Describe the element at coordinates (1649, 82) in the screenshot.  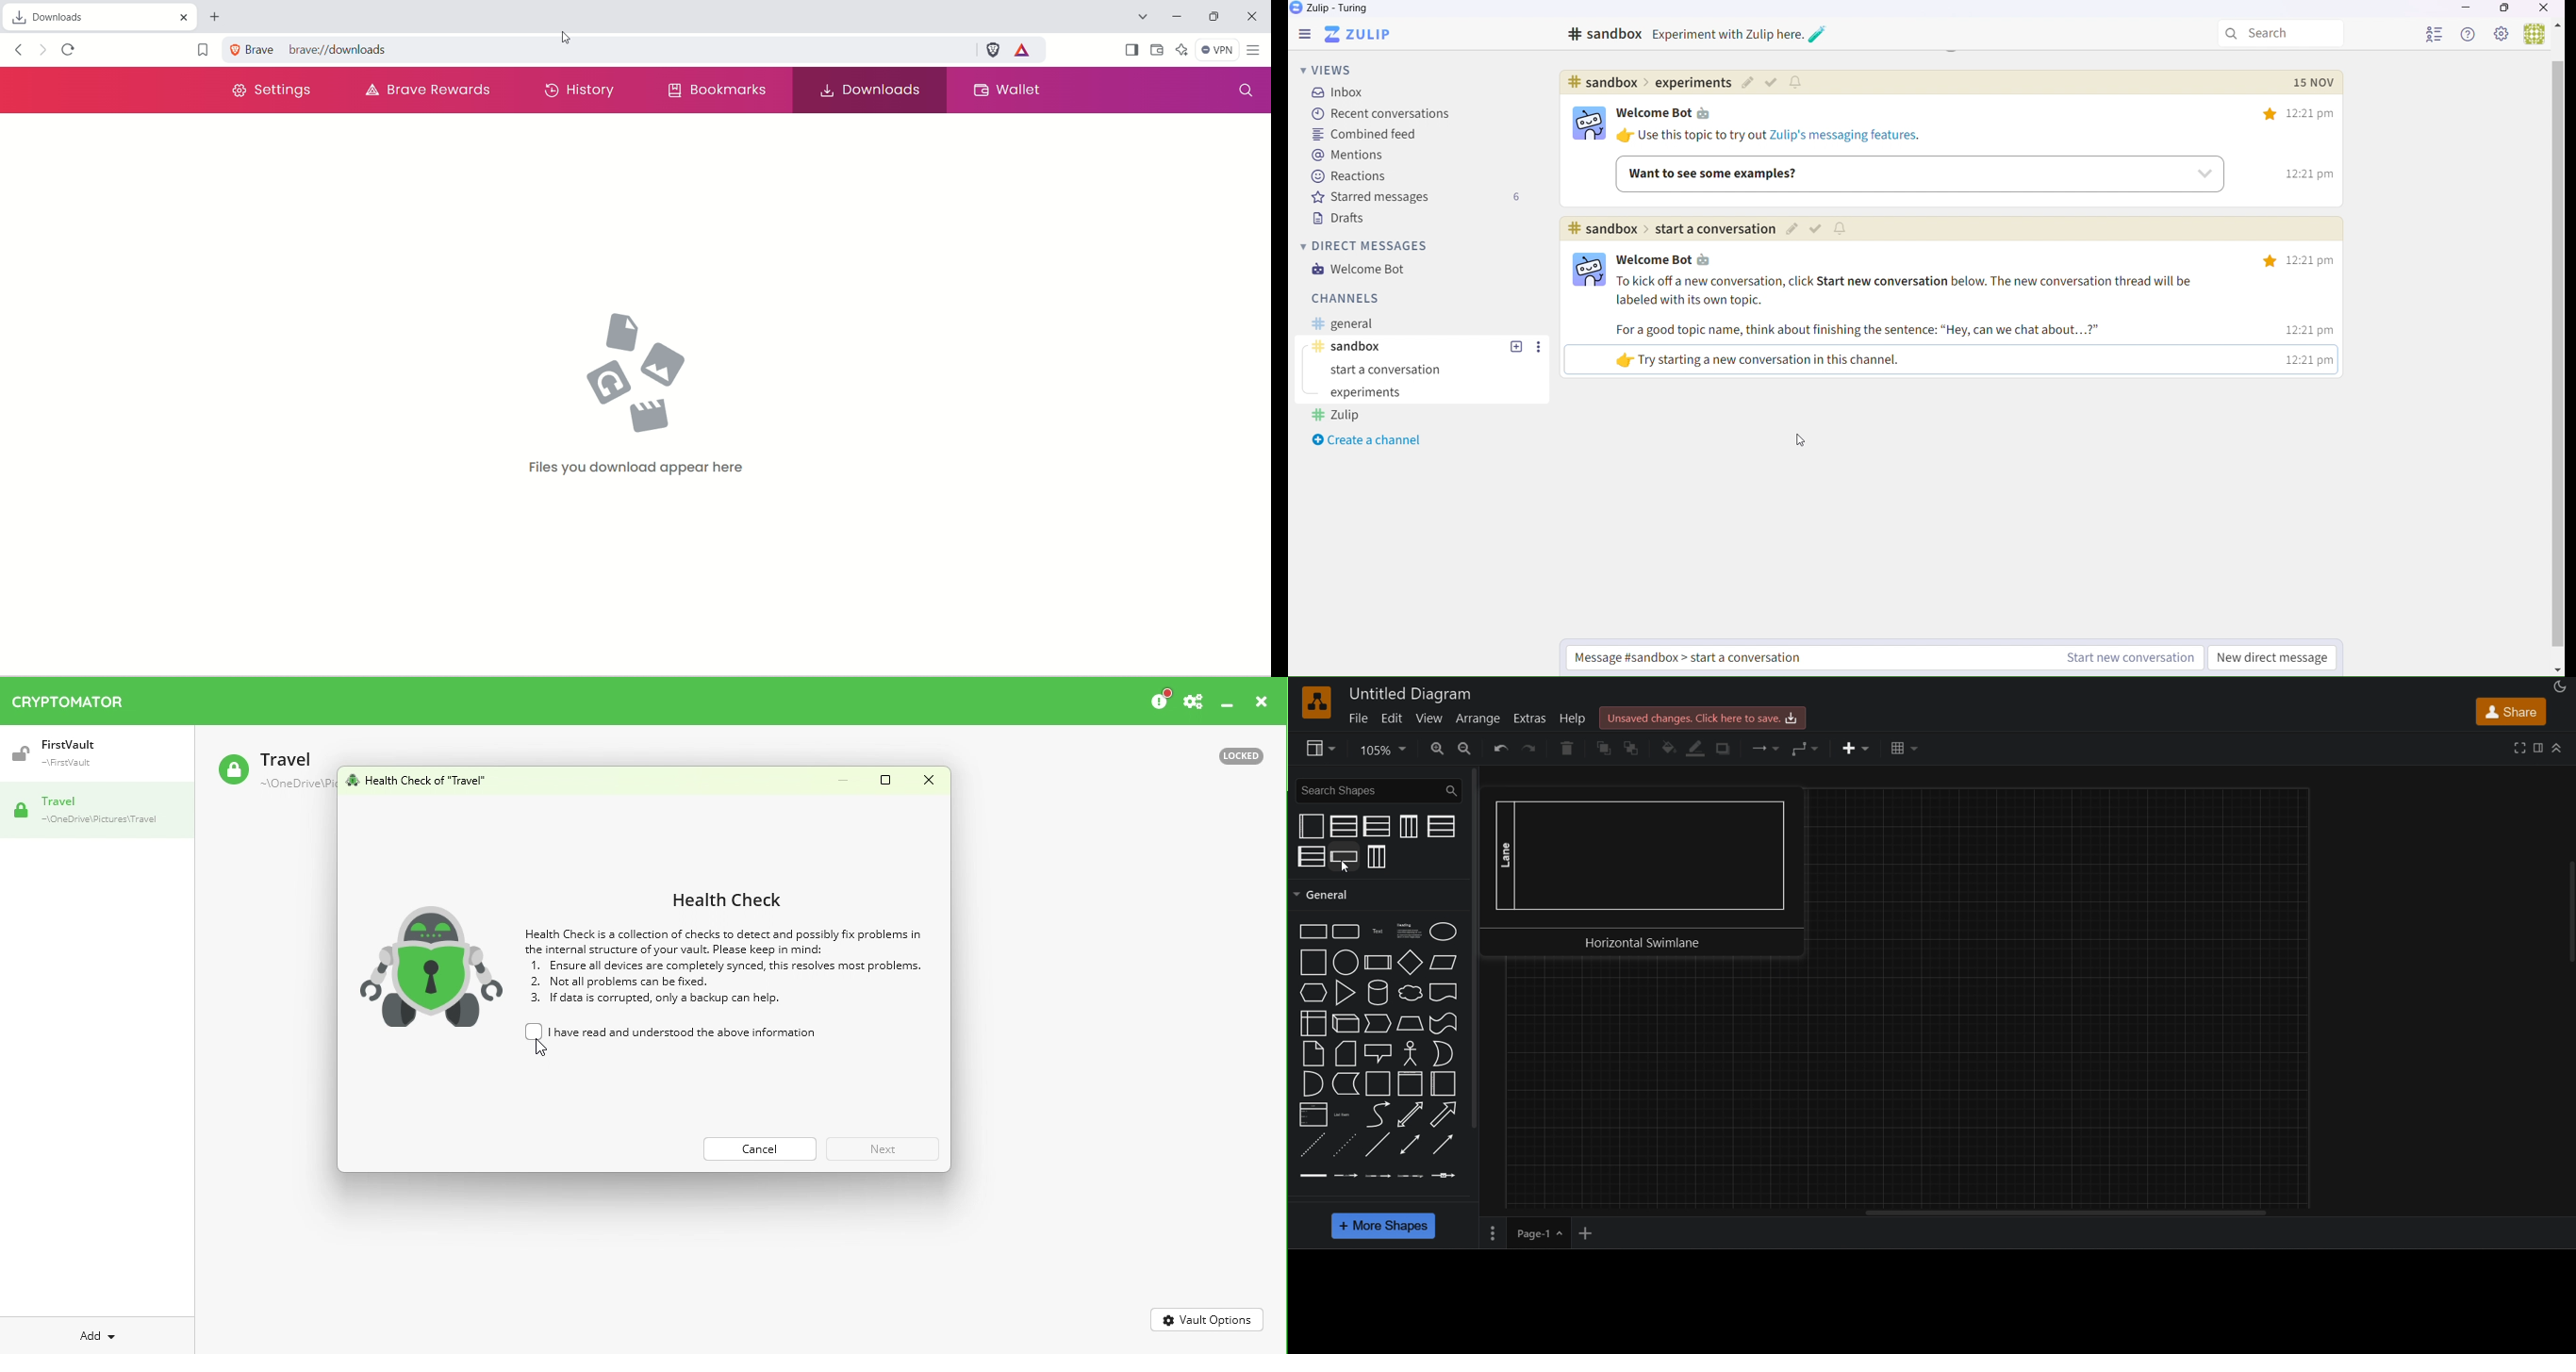
I see `` at that location.